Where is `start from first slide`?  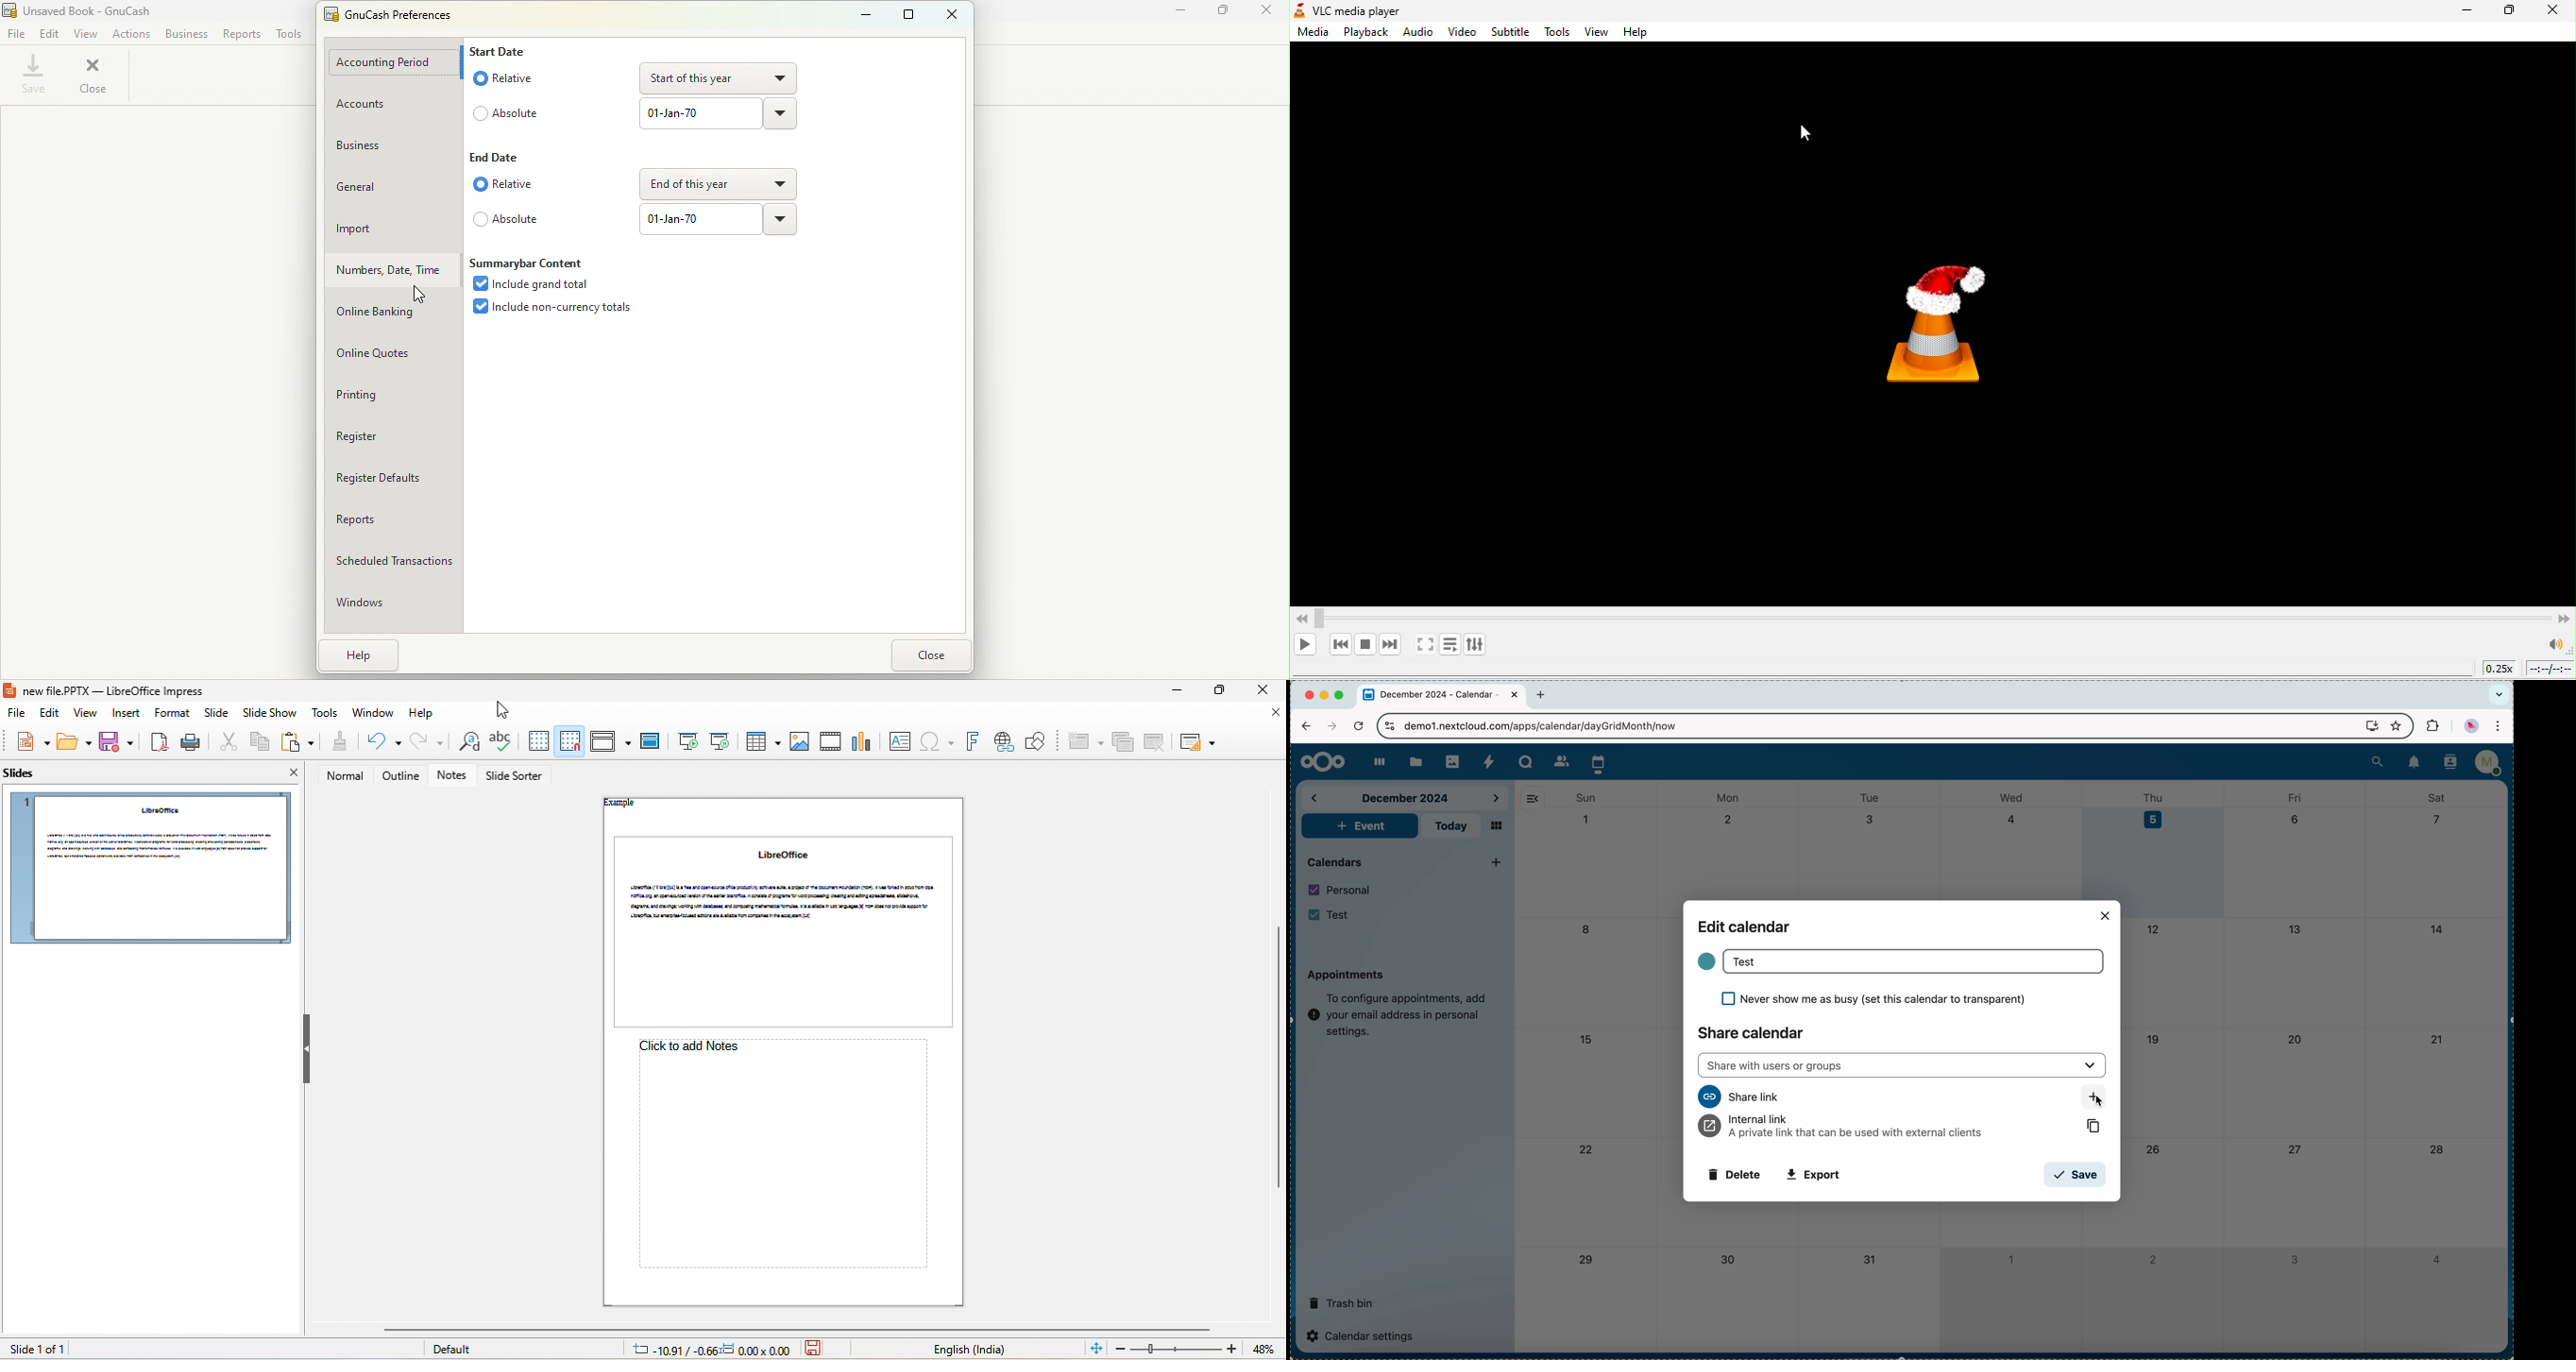 start from first slide is located at coordinates (686, 741).